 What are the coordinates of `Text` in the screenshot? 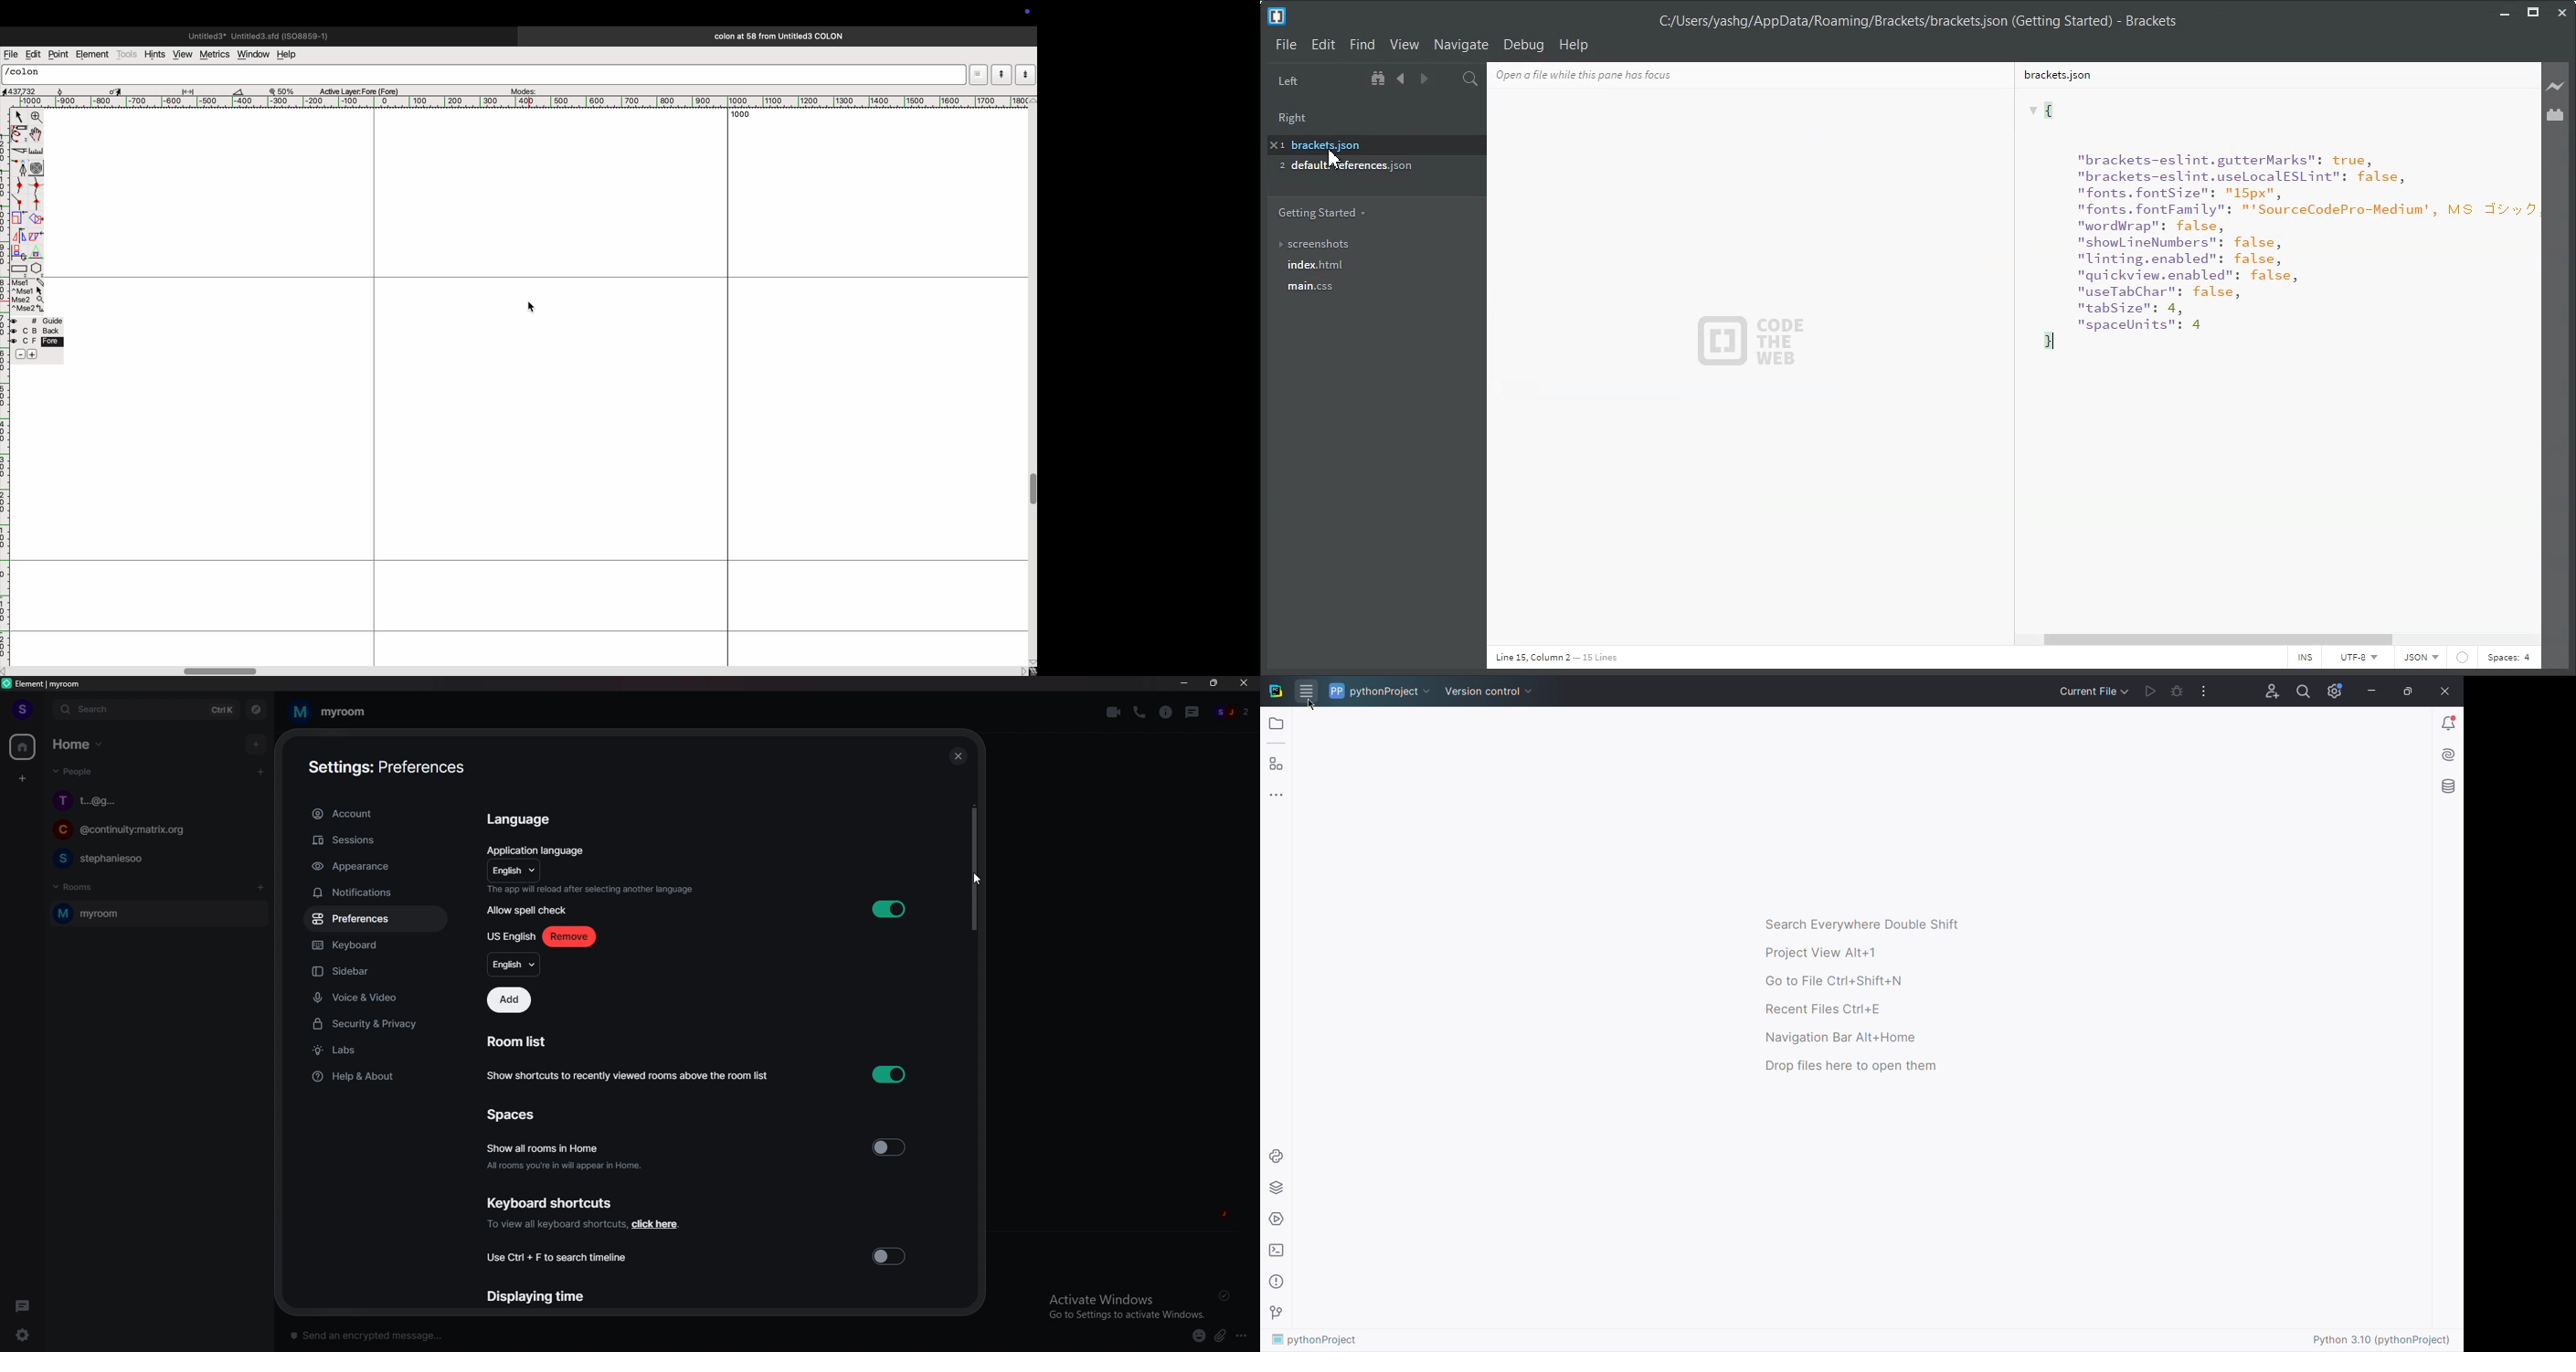 It's located at (1556, 658).